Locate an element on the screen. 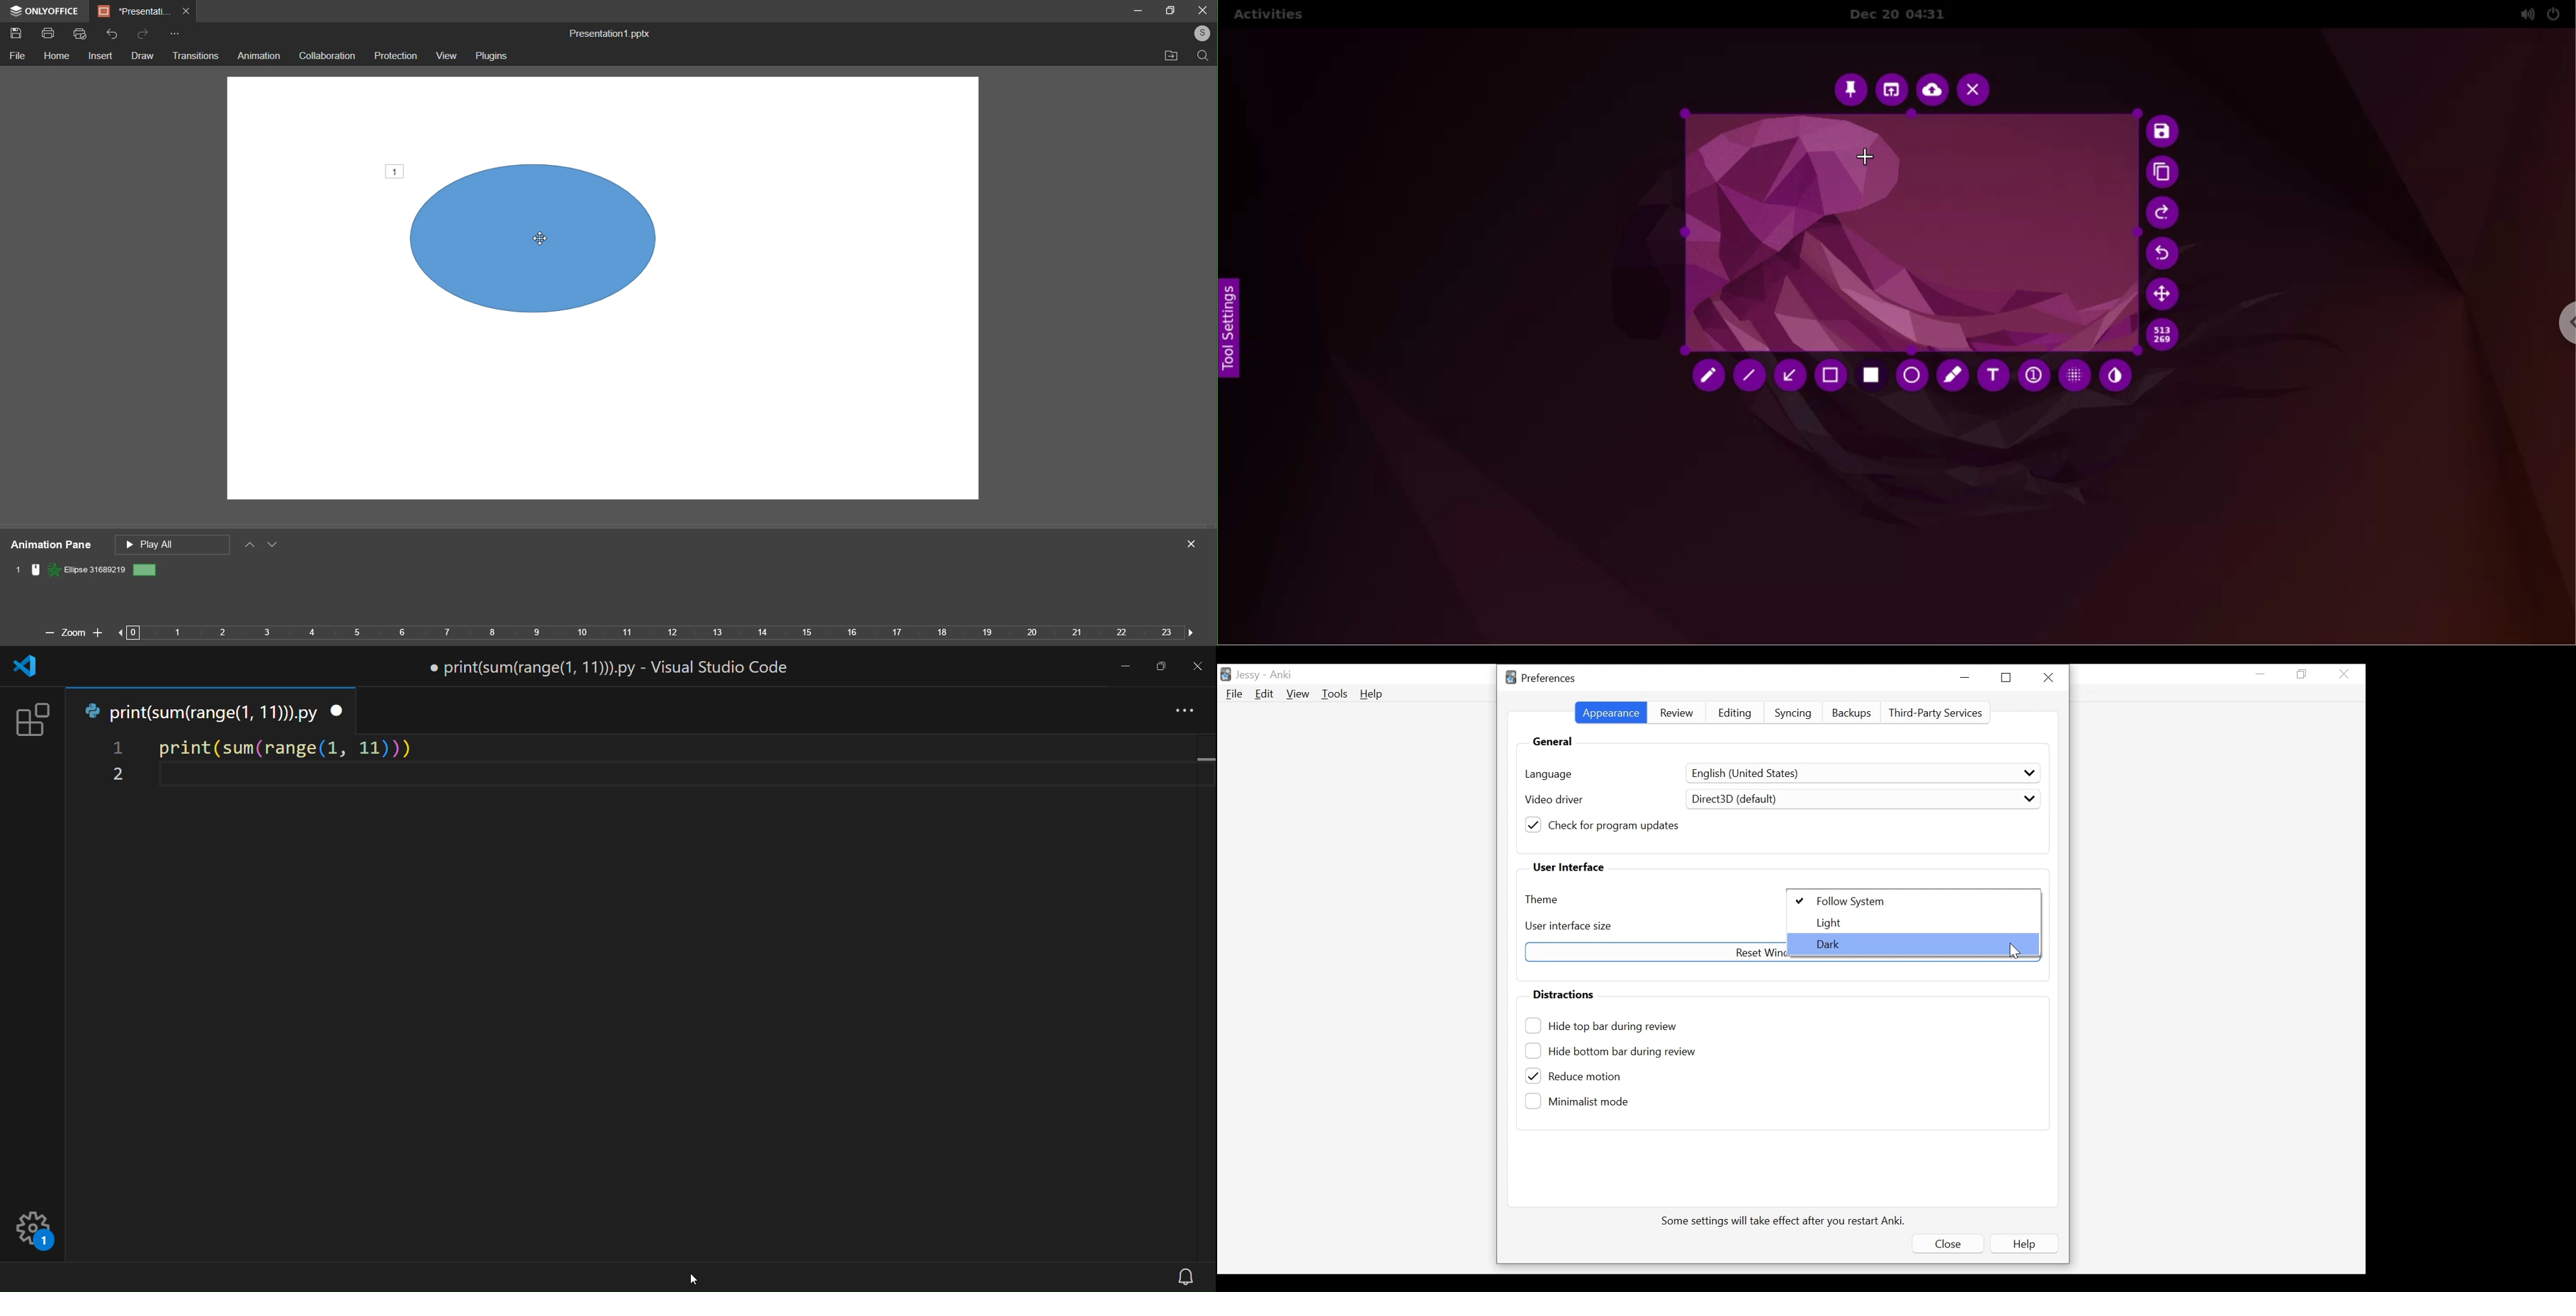 The height and width of the screenshot is (1316, 2576). cancel capture is located at coordinates (1975, 89).